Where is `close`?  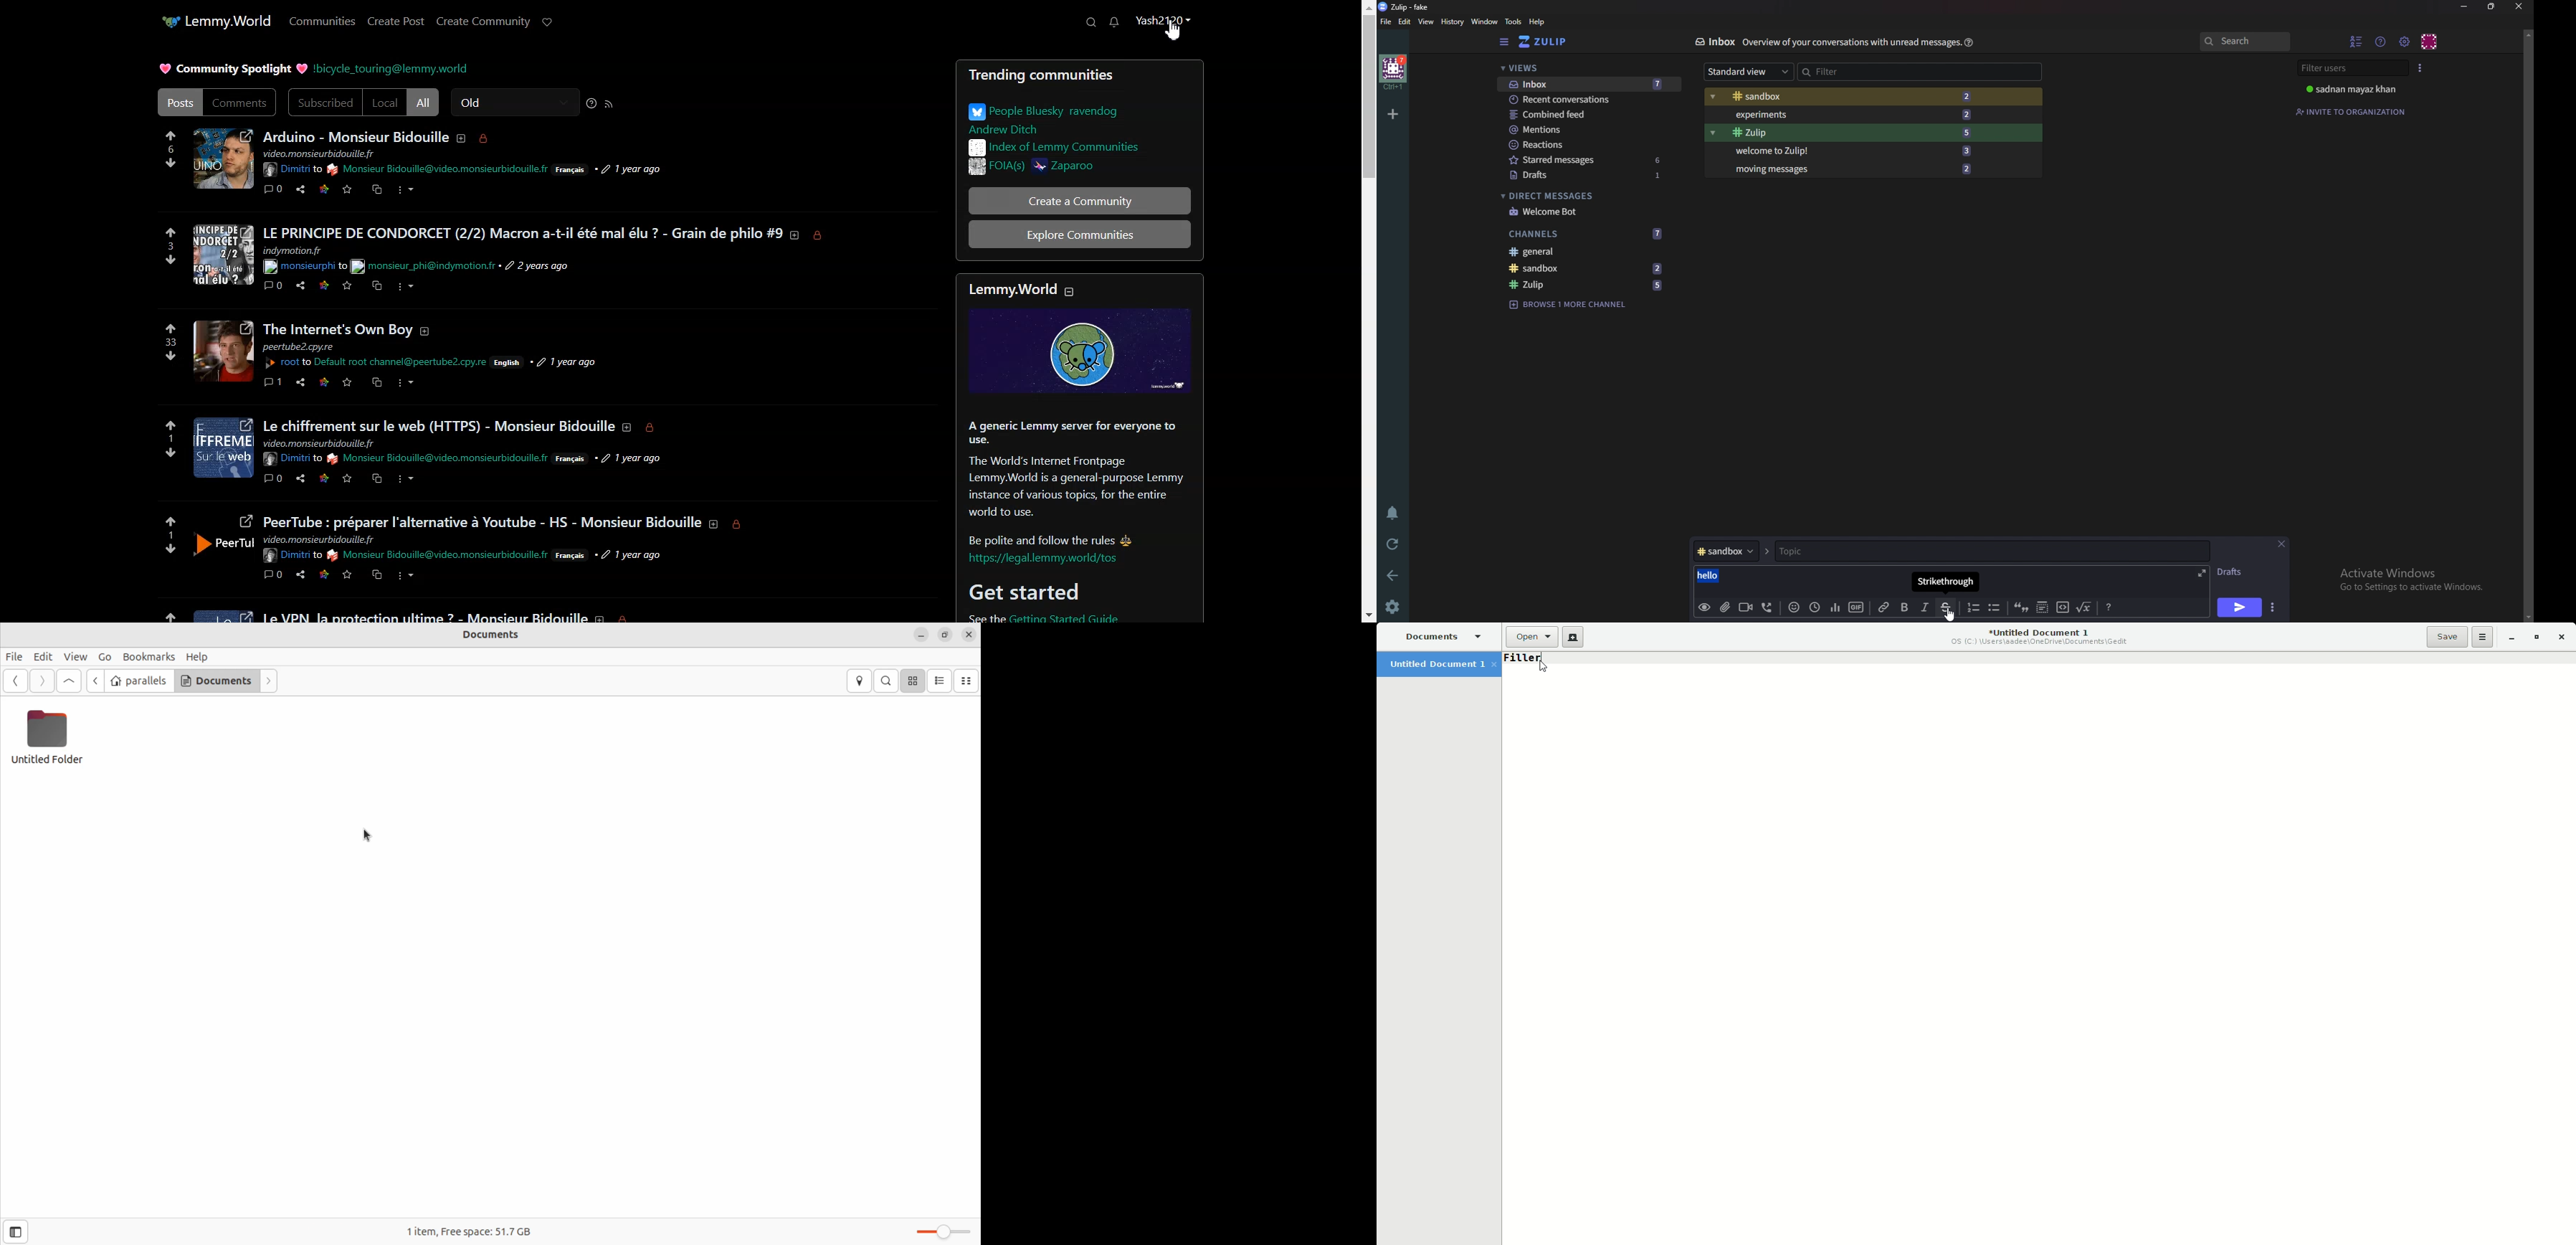
close is located at coordinates (2520, 8).